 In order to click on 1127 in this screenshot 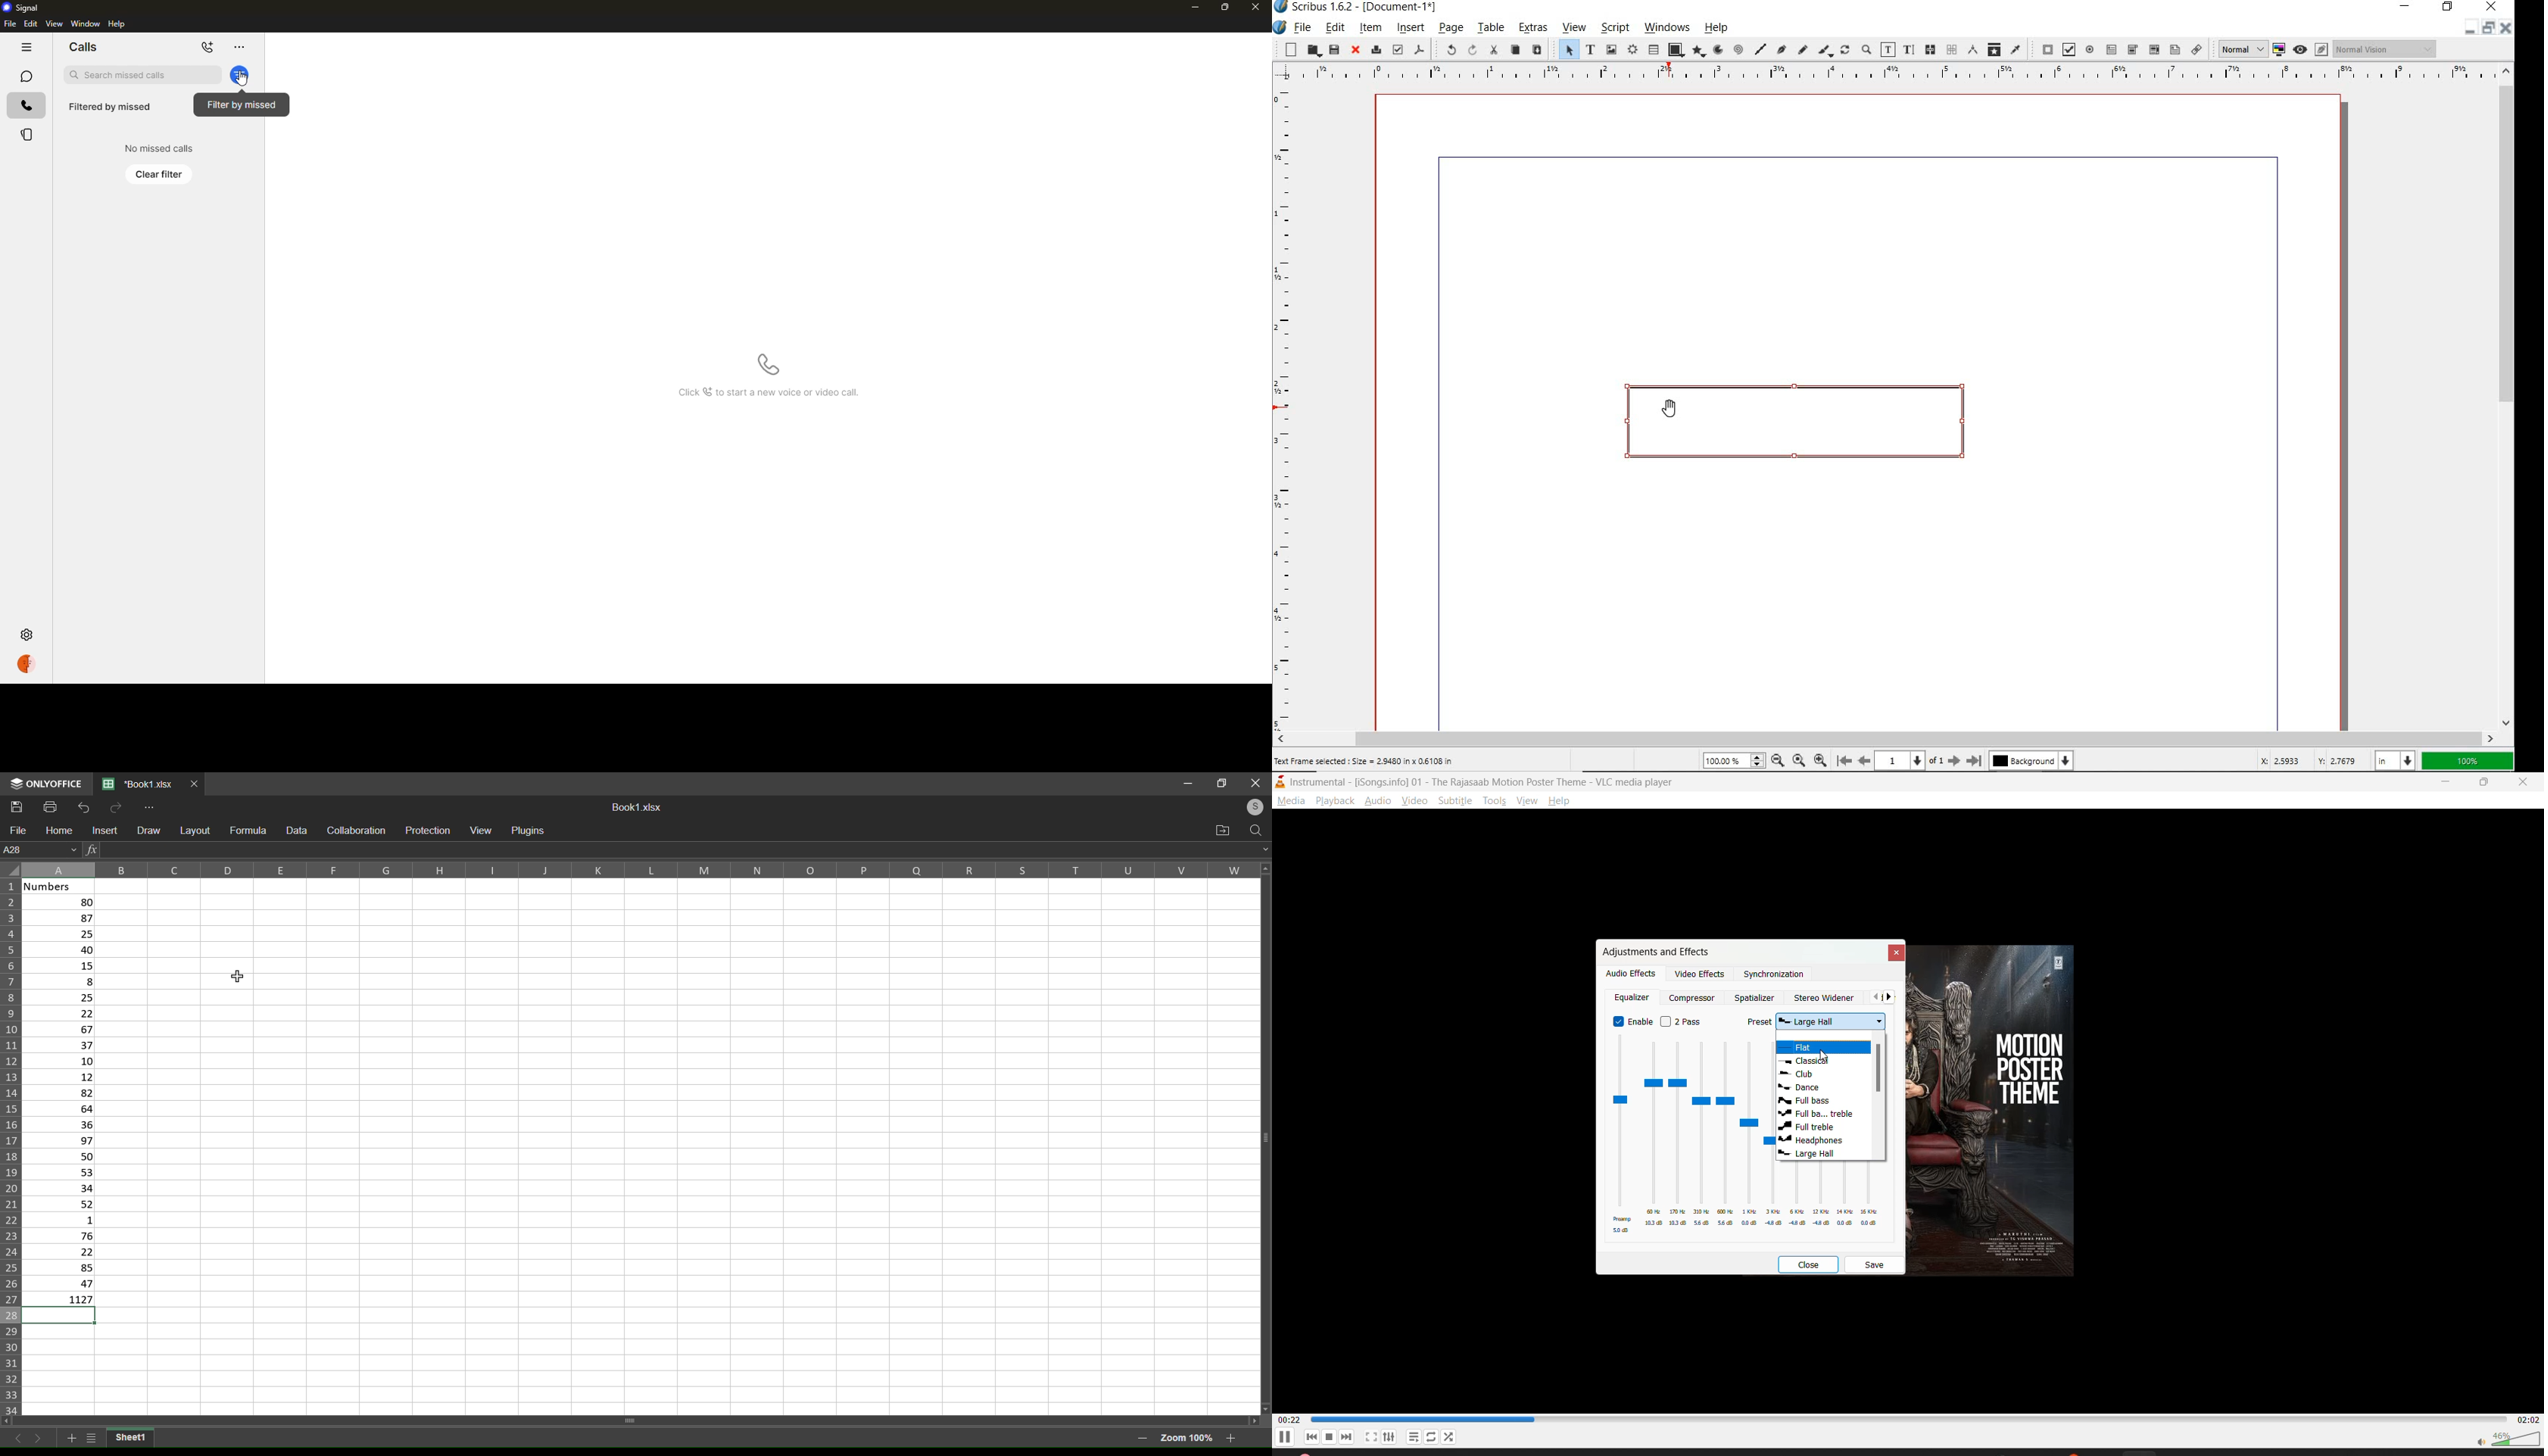, I will do `click(60, 1298)`.